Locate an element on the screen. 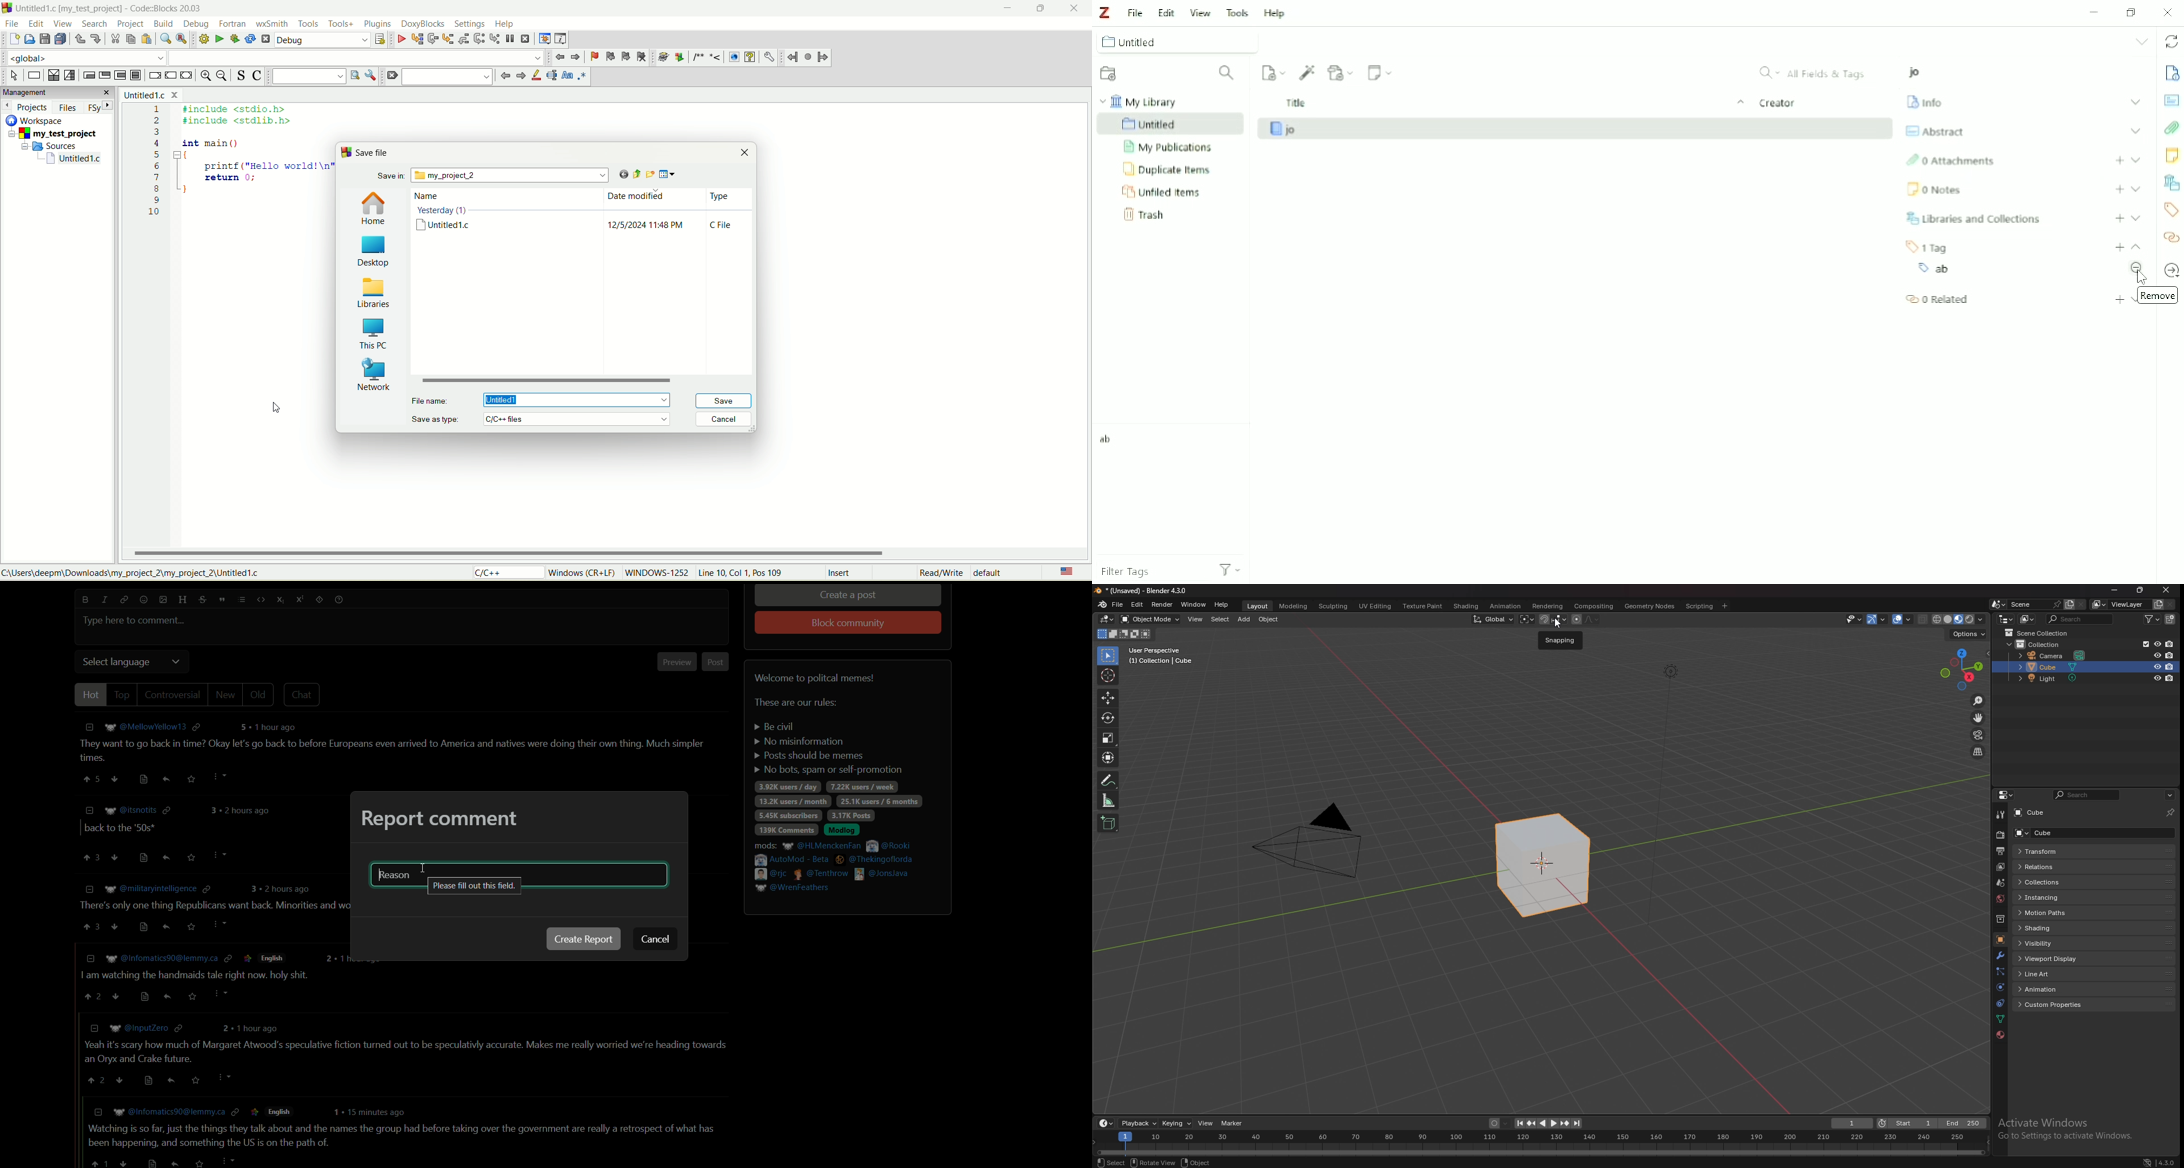  toggle comment is located at coordinates (257, 77).